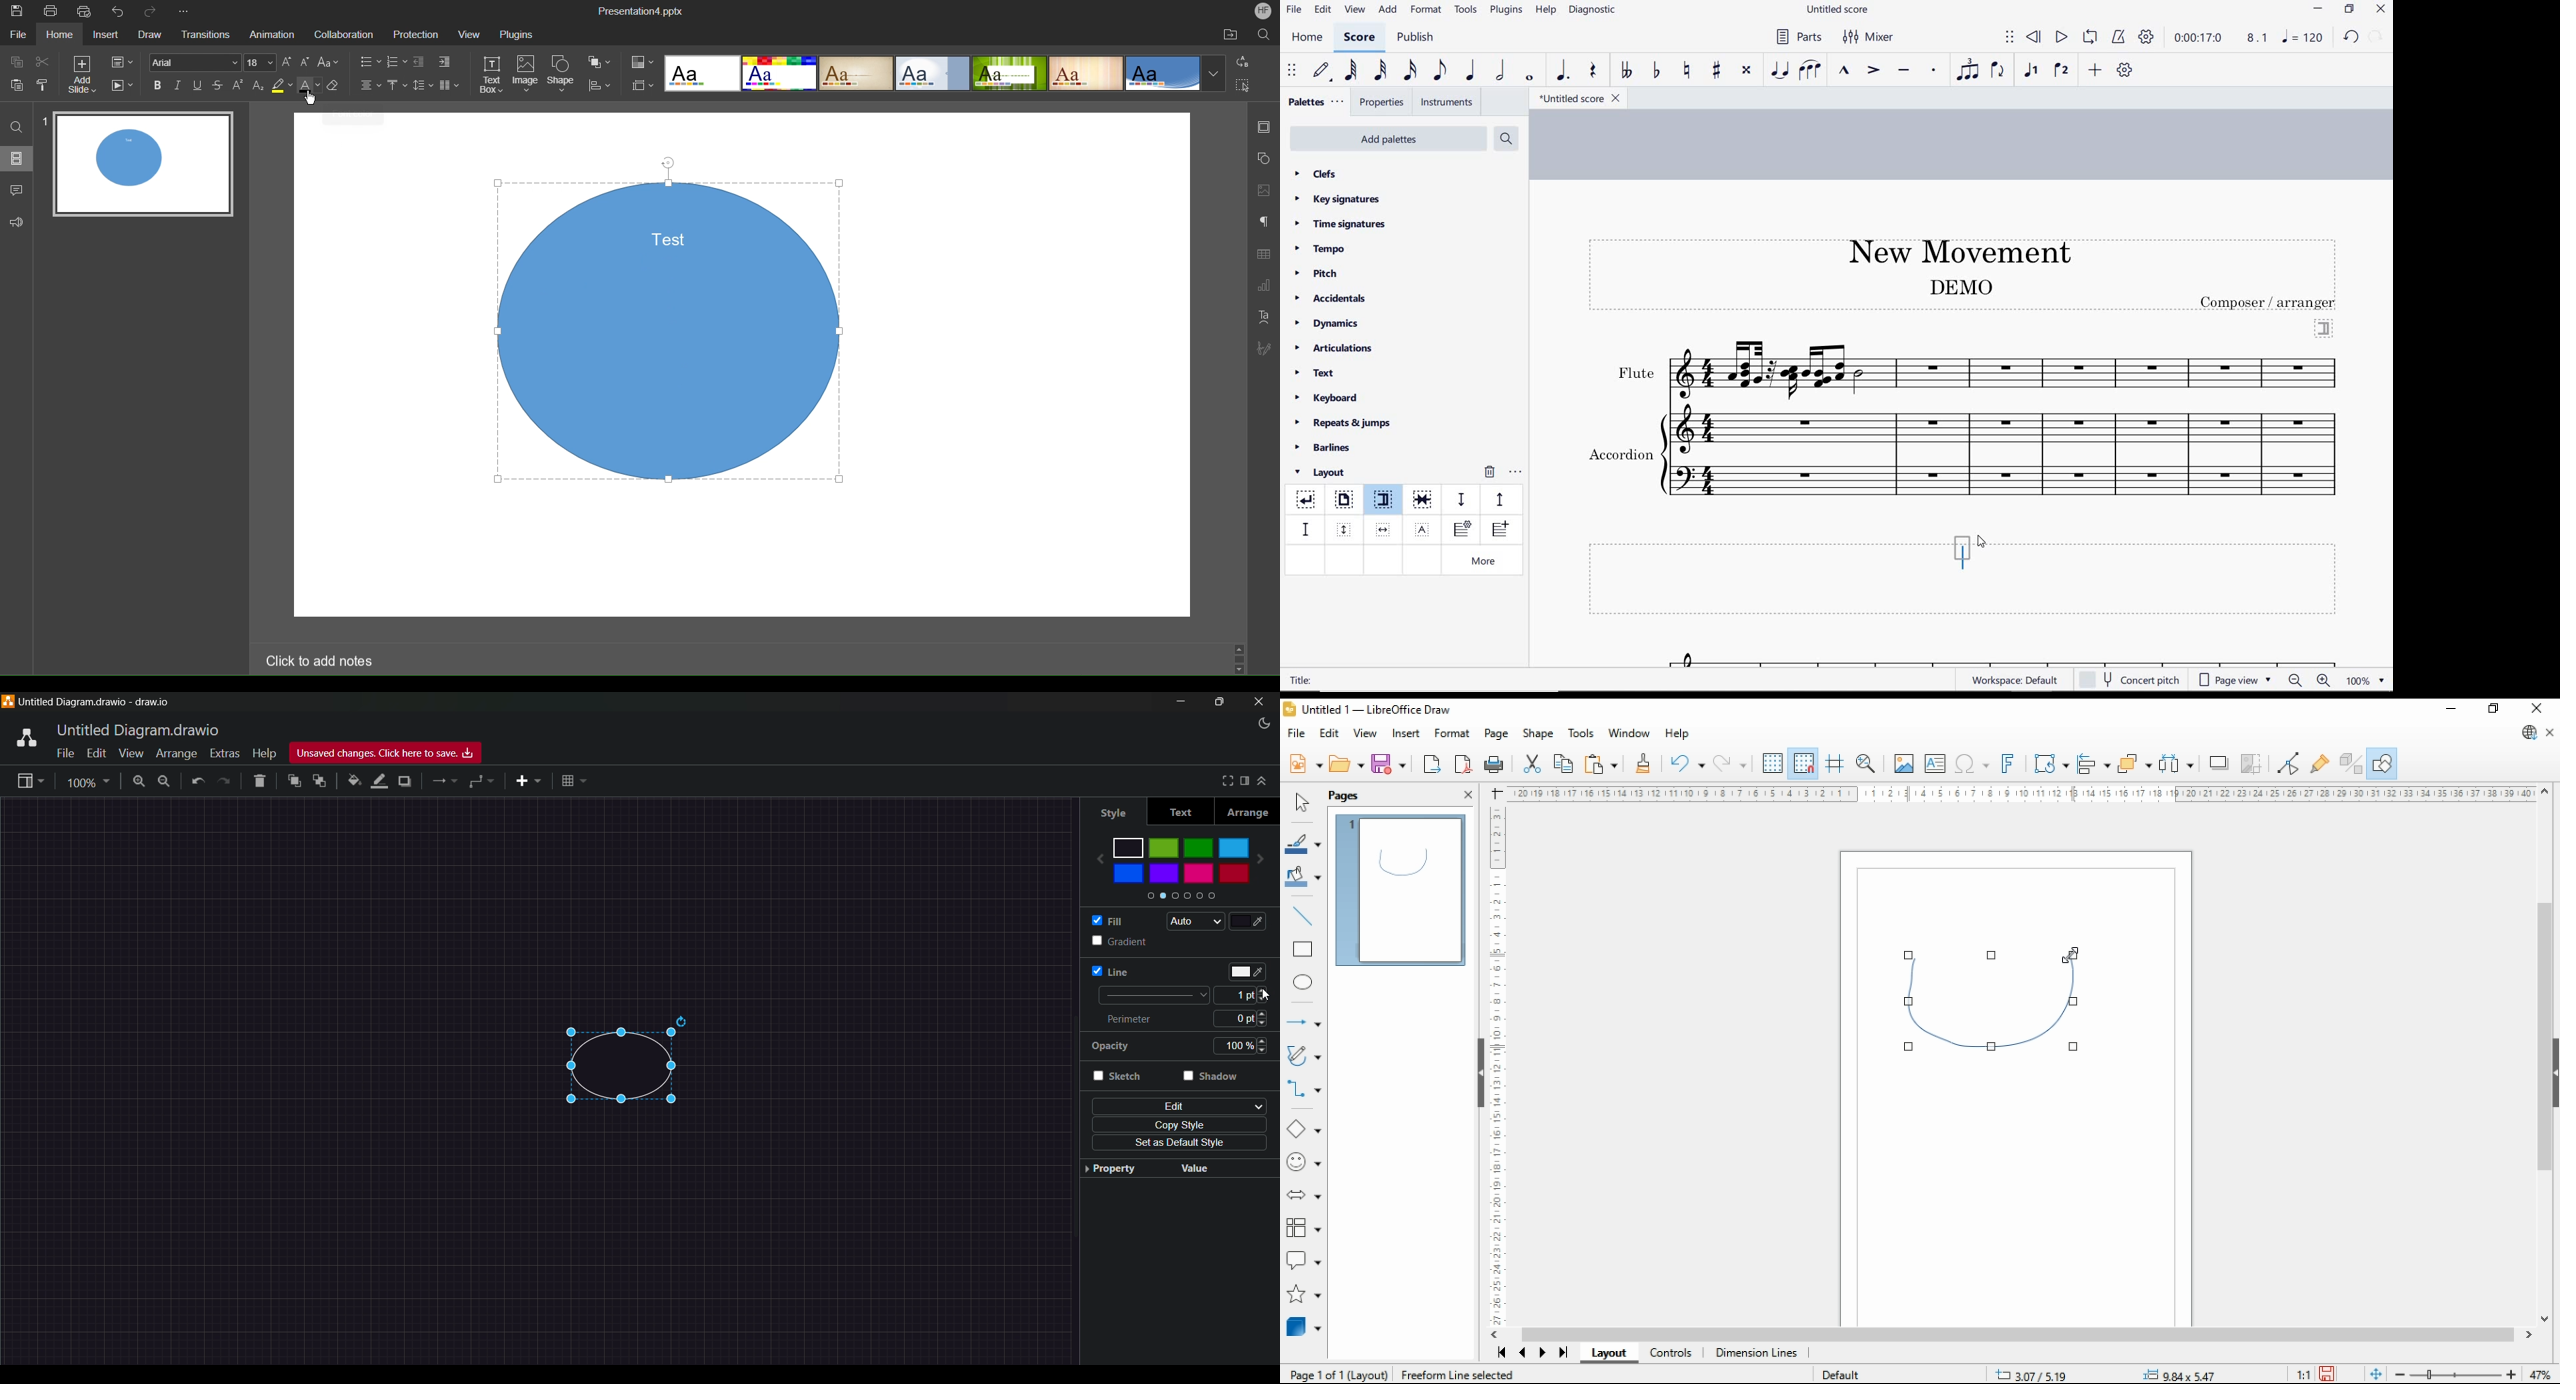 Image resolution: width=2576 pixels, height=1400 pixels. Describe the element at coordinates (1264, 285) in the screenshot. I see `Graph Settings` at that location.